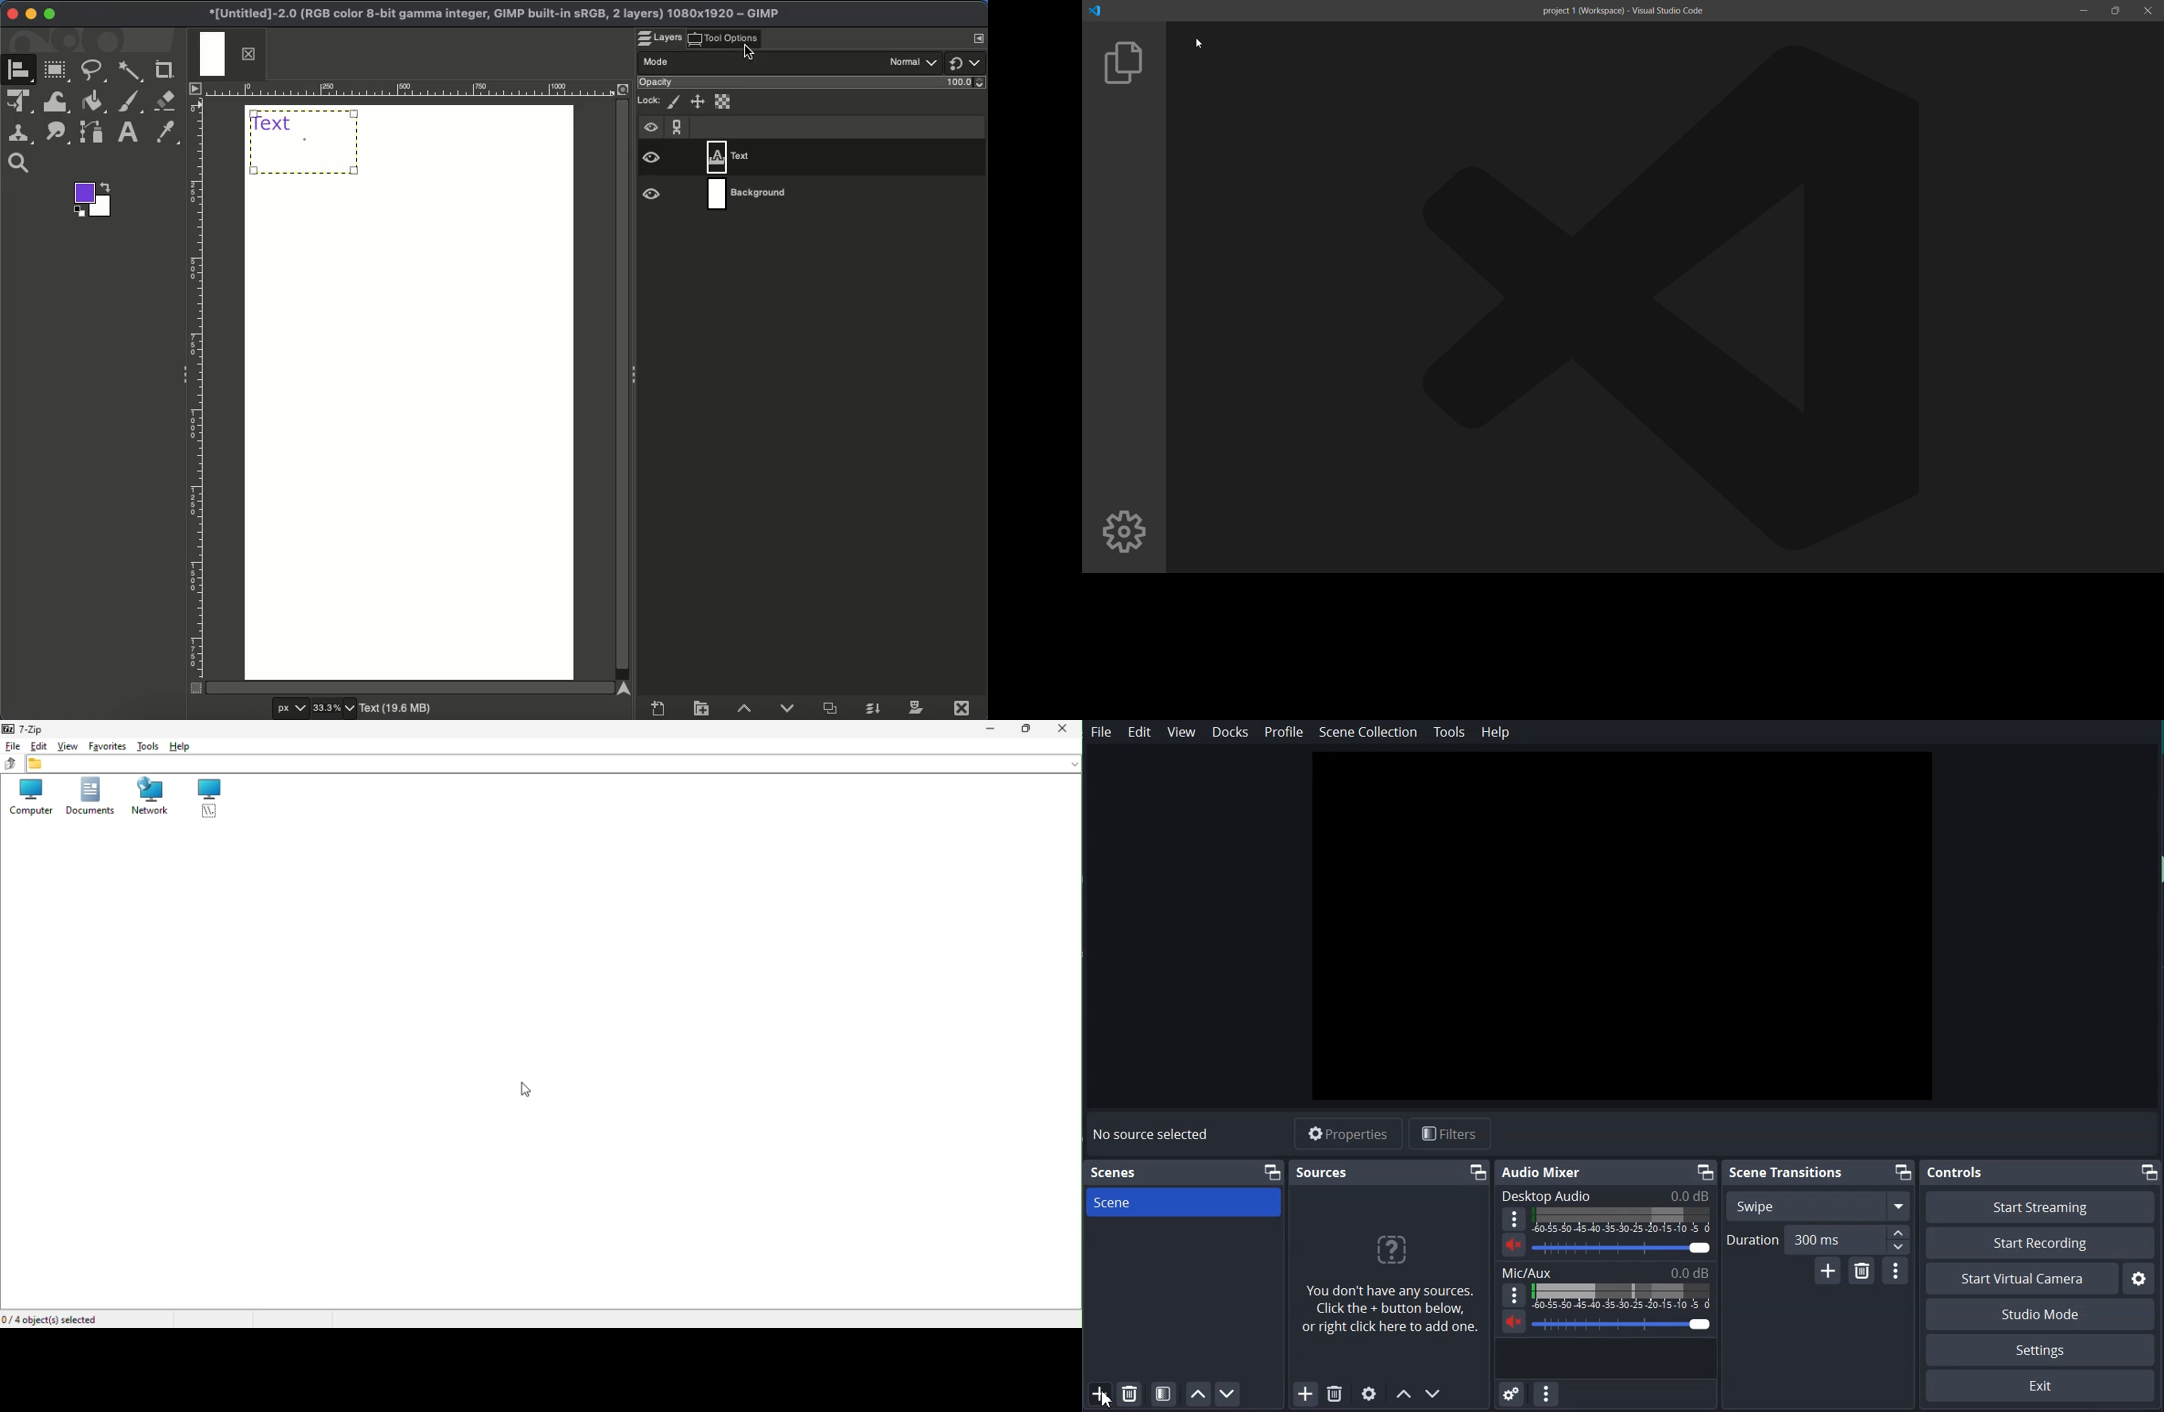 This screenshot has height=1428, width=2184. Describe the element at coordinates (30, 799) in the screenshot. I see `Computer` at that location.